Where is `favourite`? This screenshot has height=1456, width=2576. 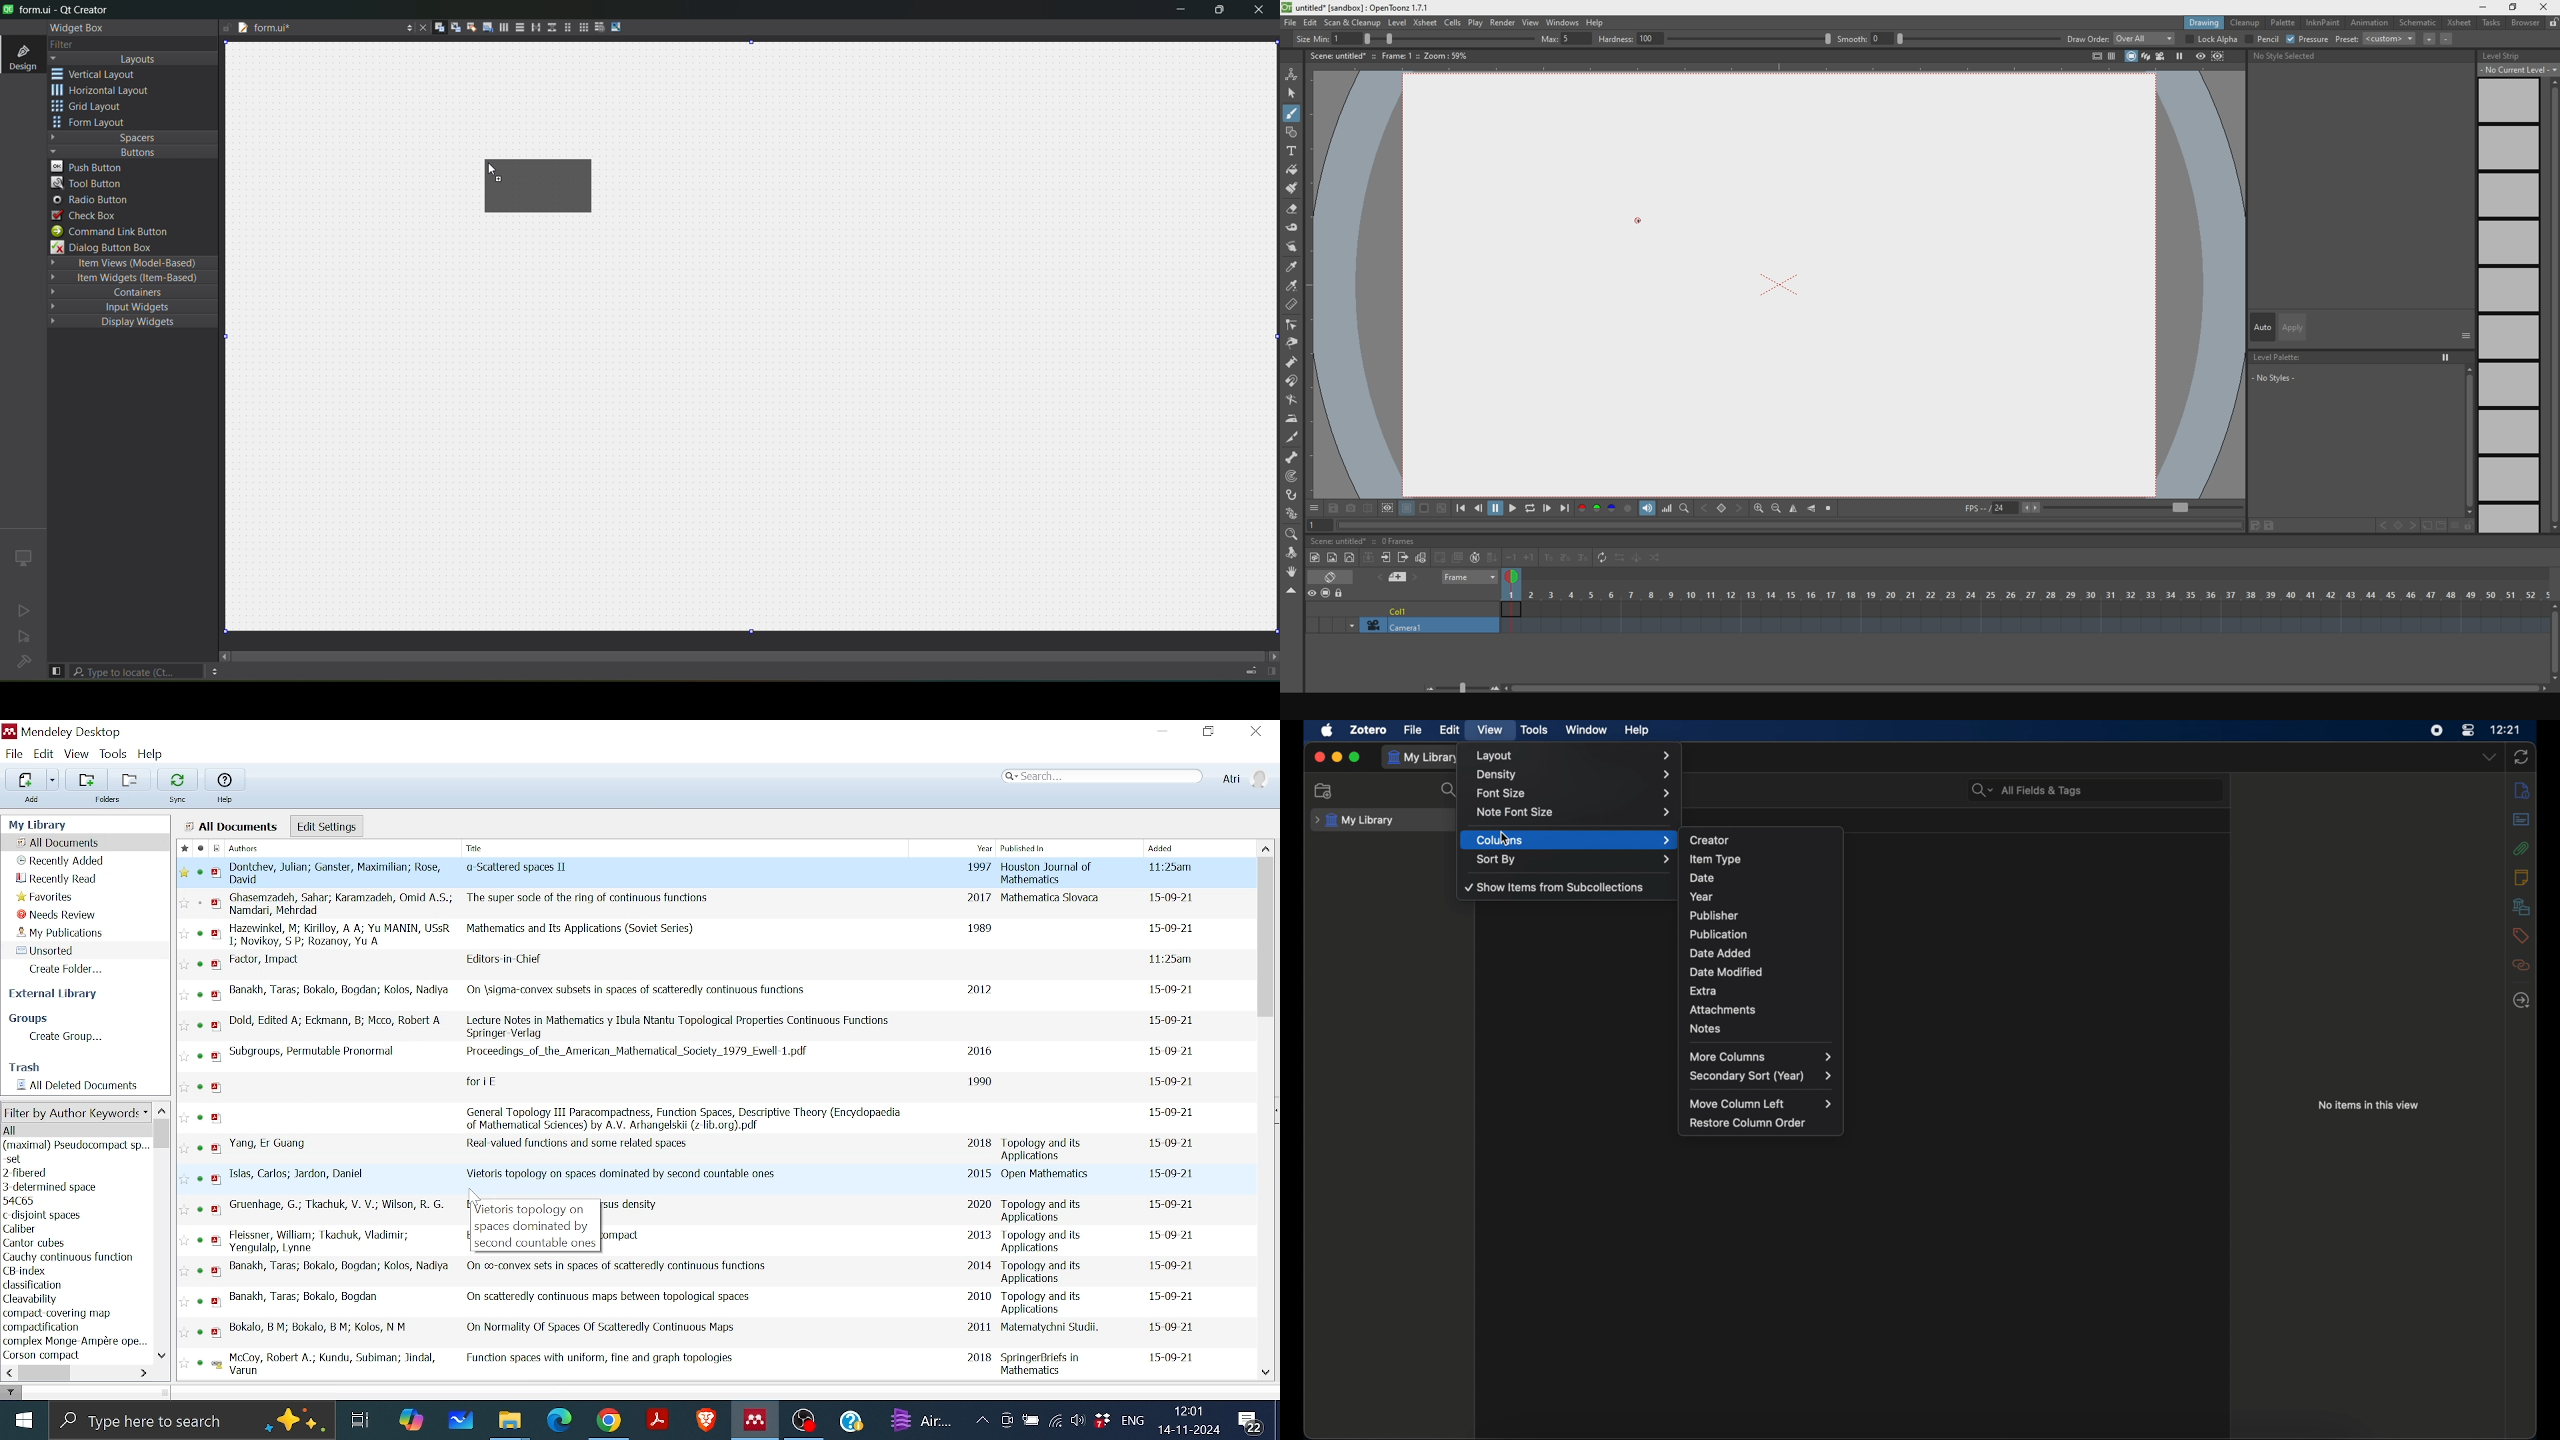
favourite is located at coordinates (184, 1057).